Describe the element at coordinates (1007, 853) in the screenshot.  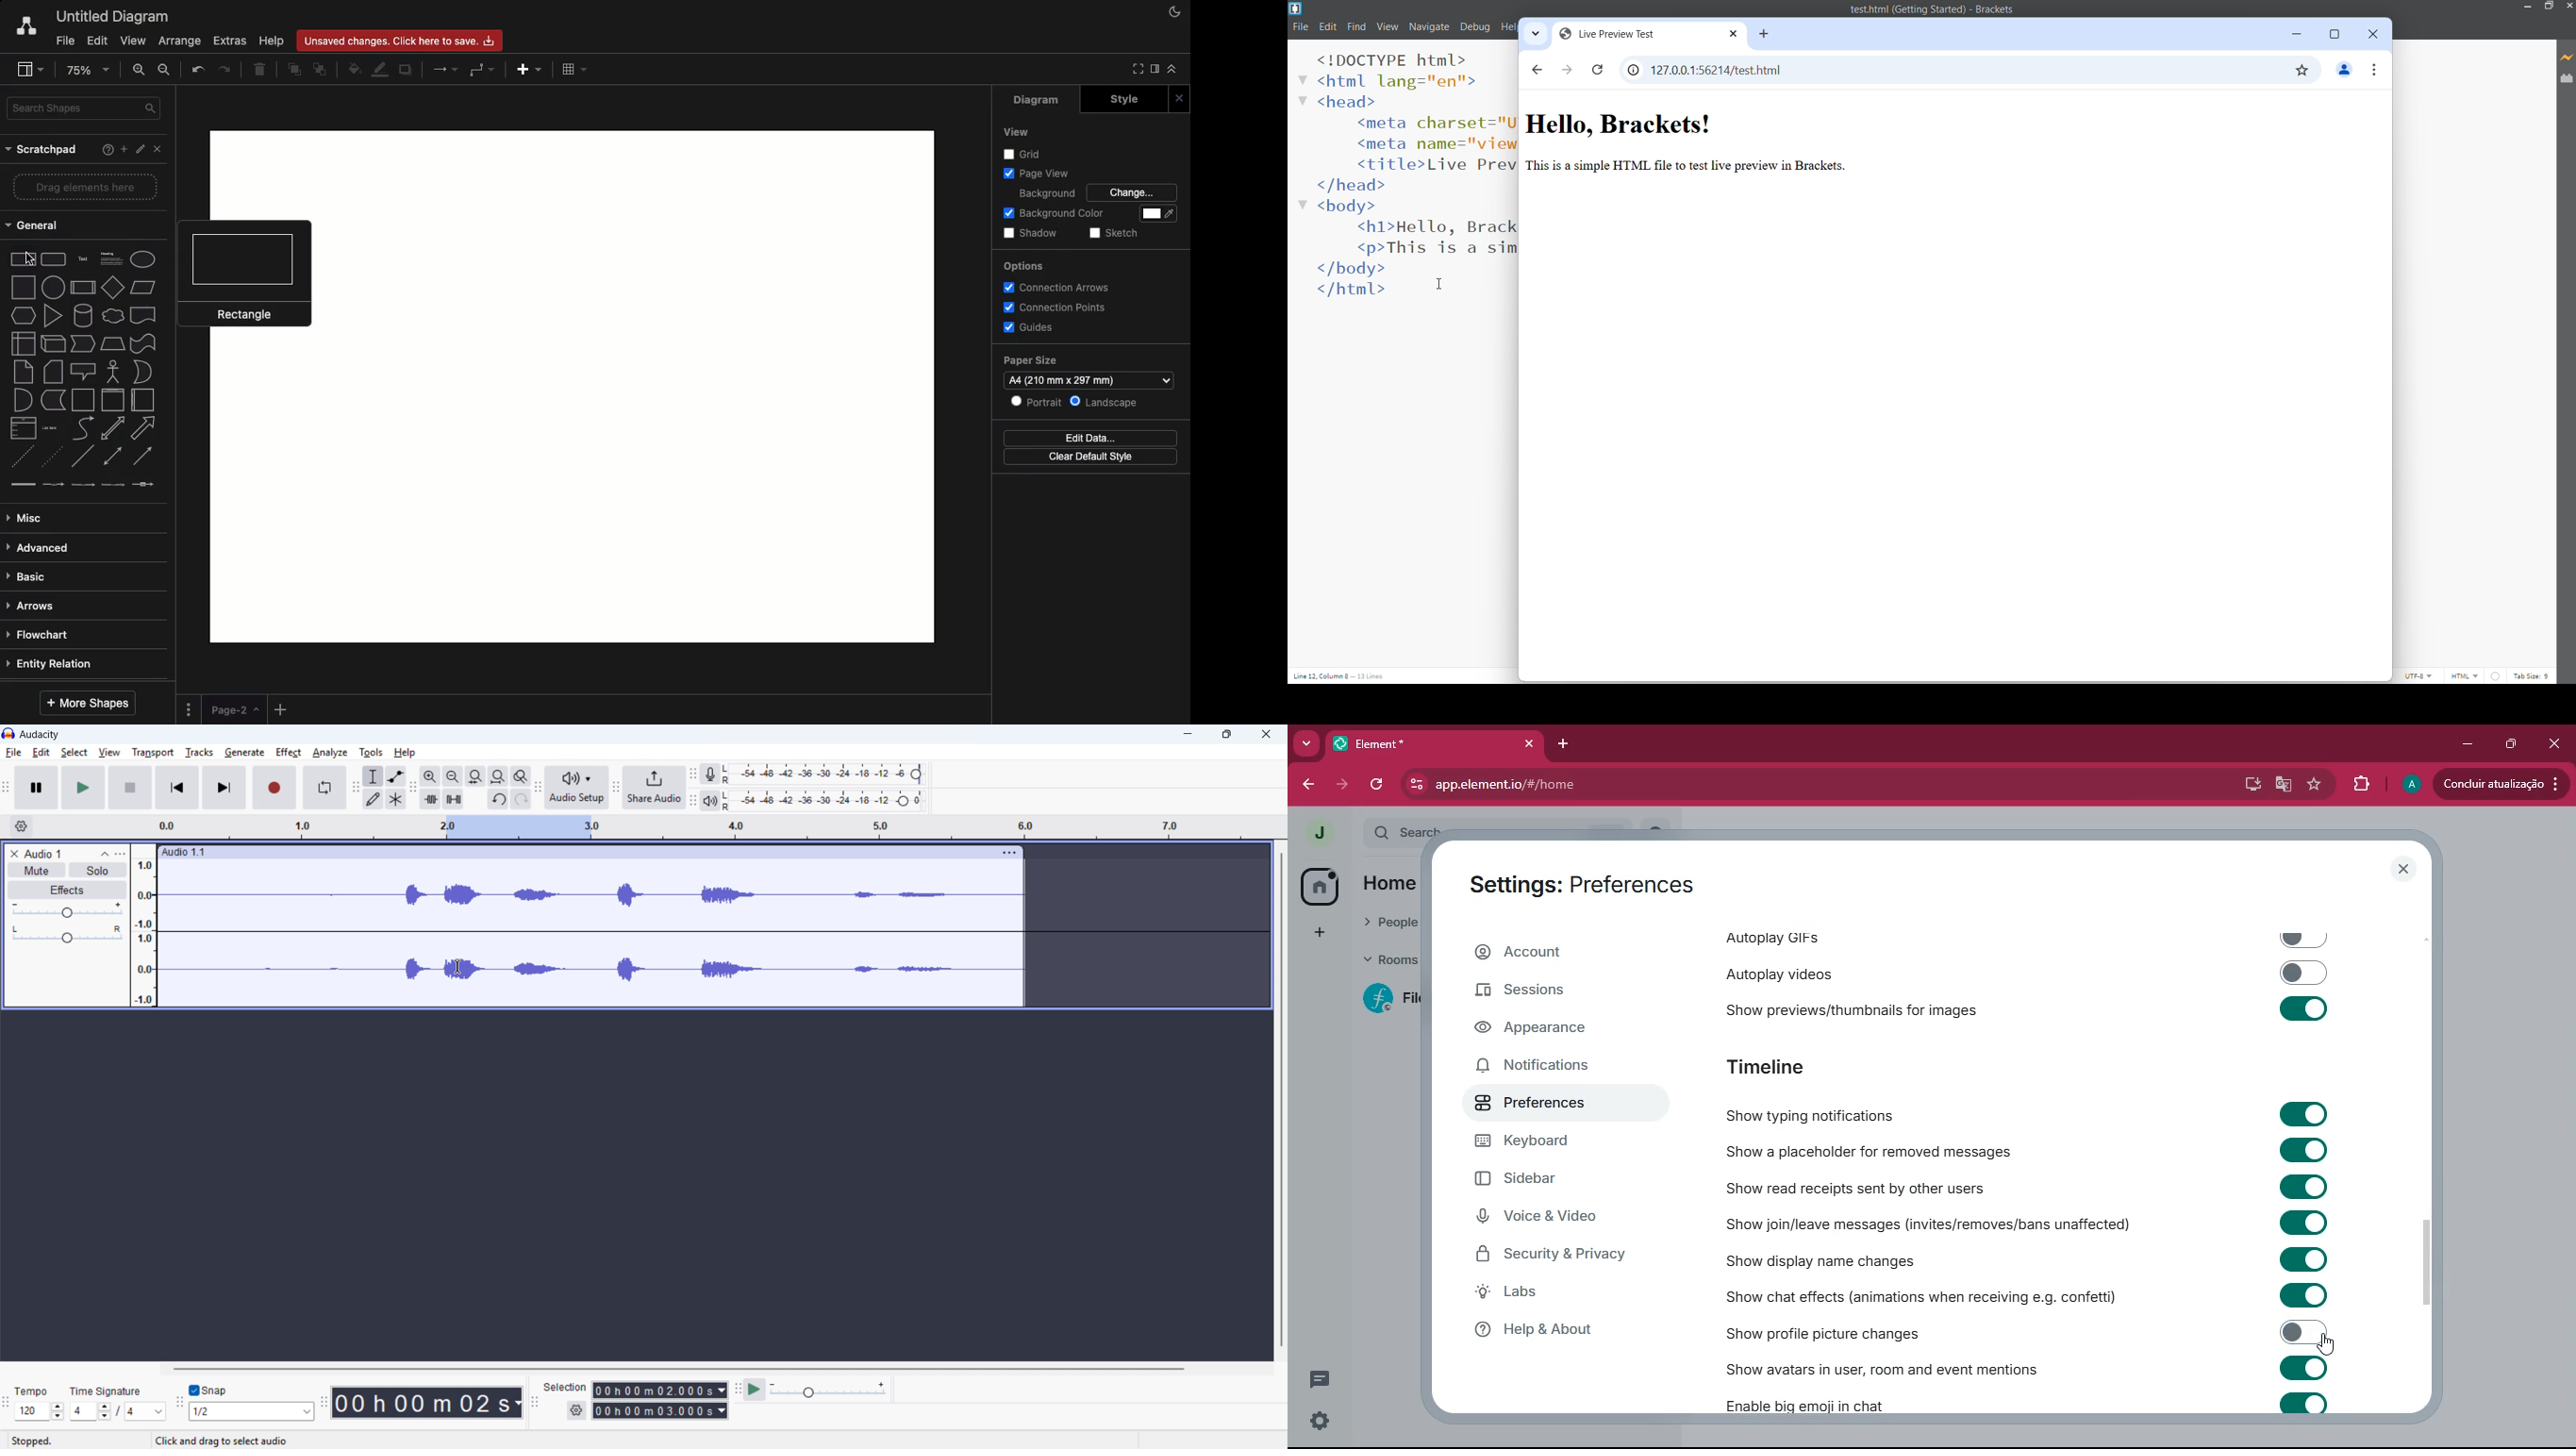
I see `Track options` at that location.